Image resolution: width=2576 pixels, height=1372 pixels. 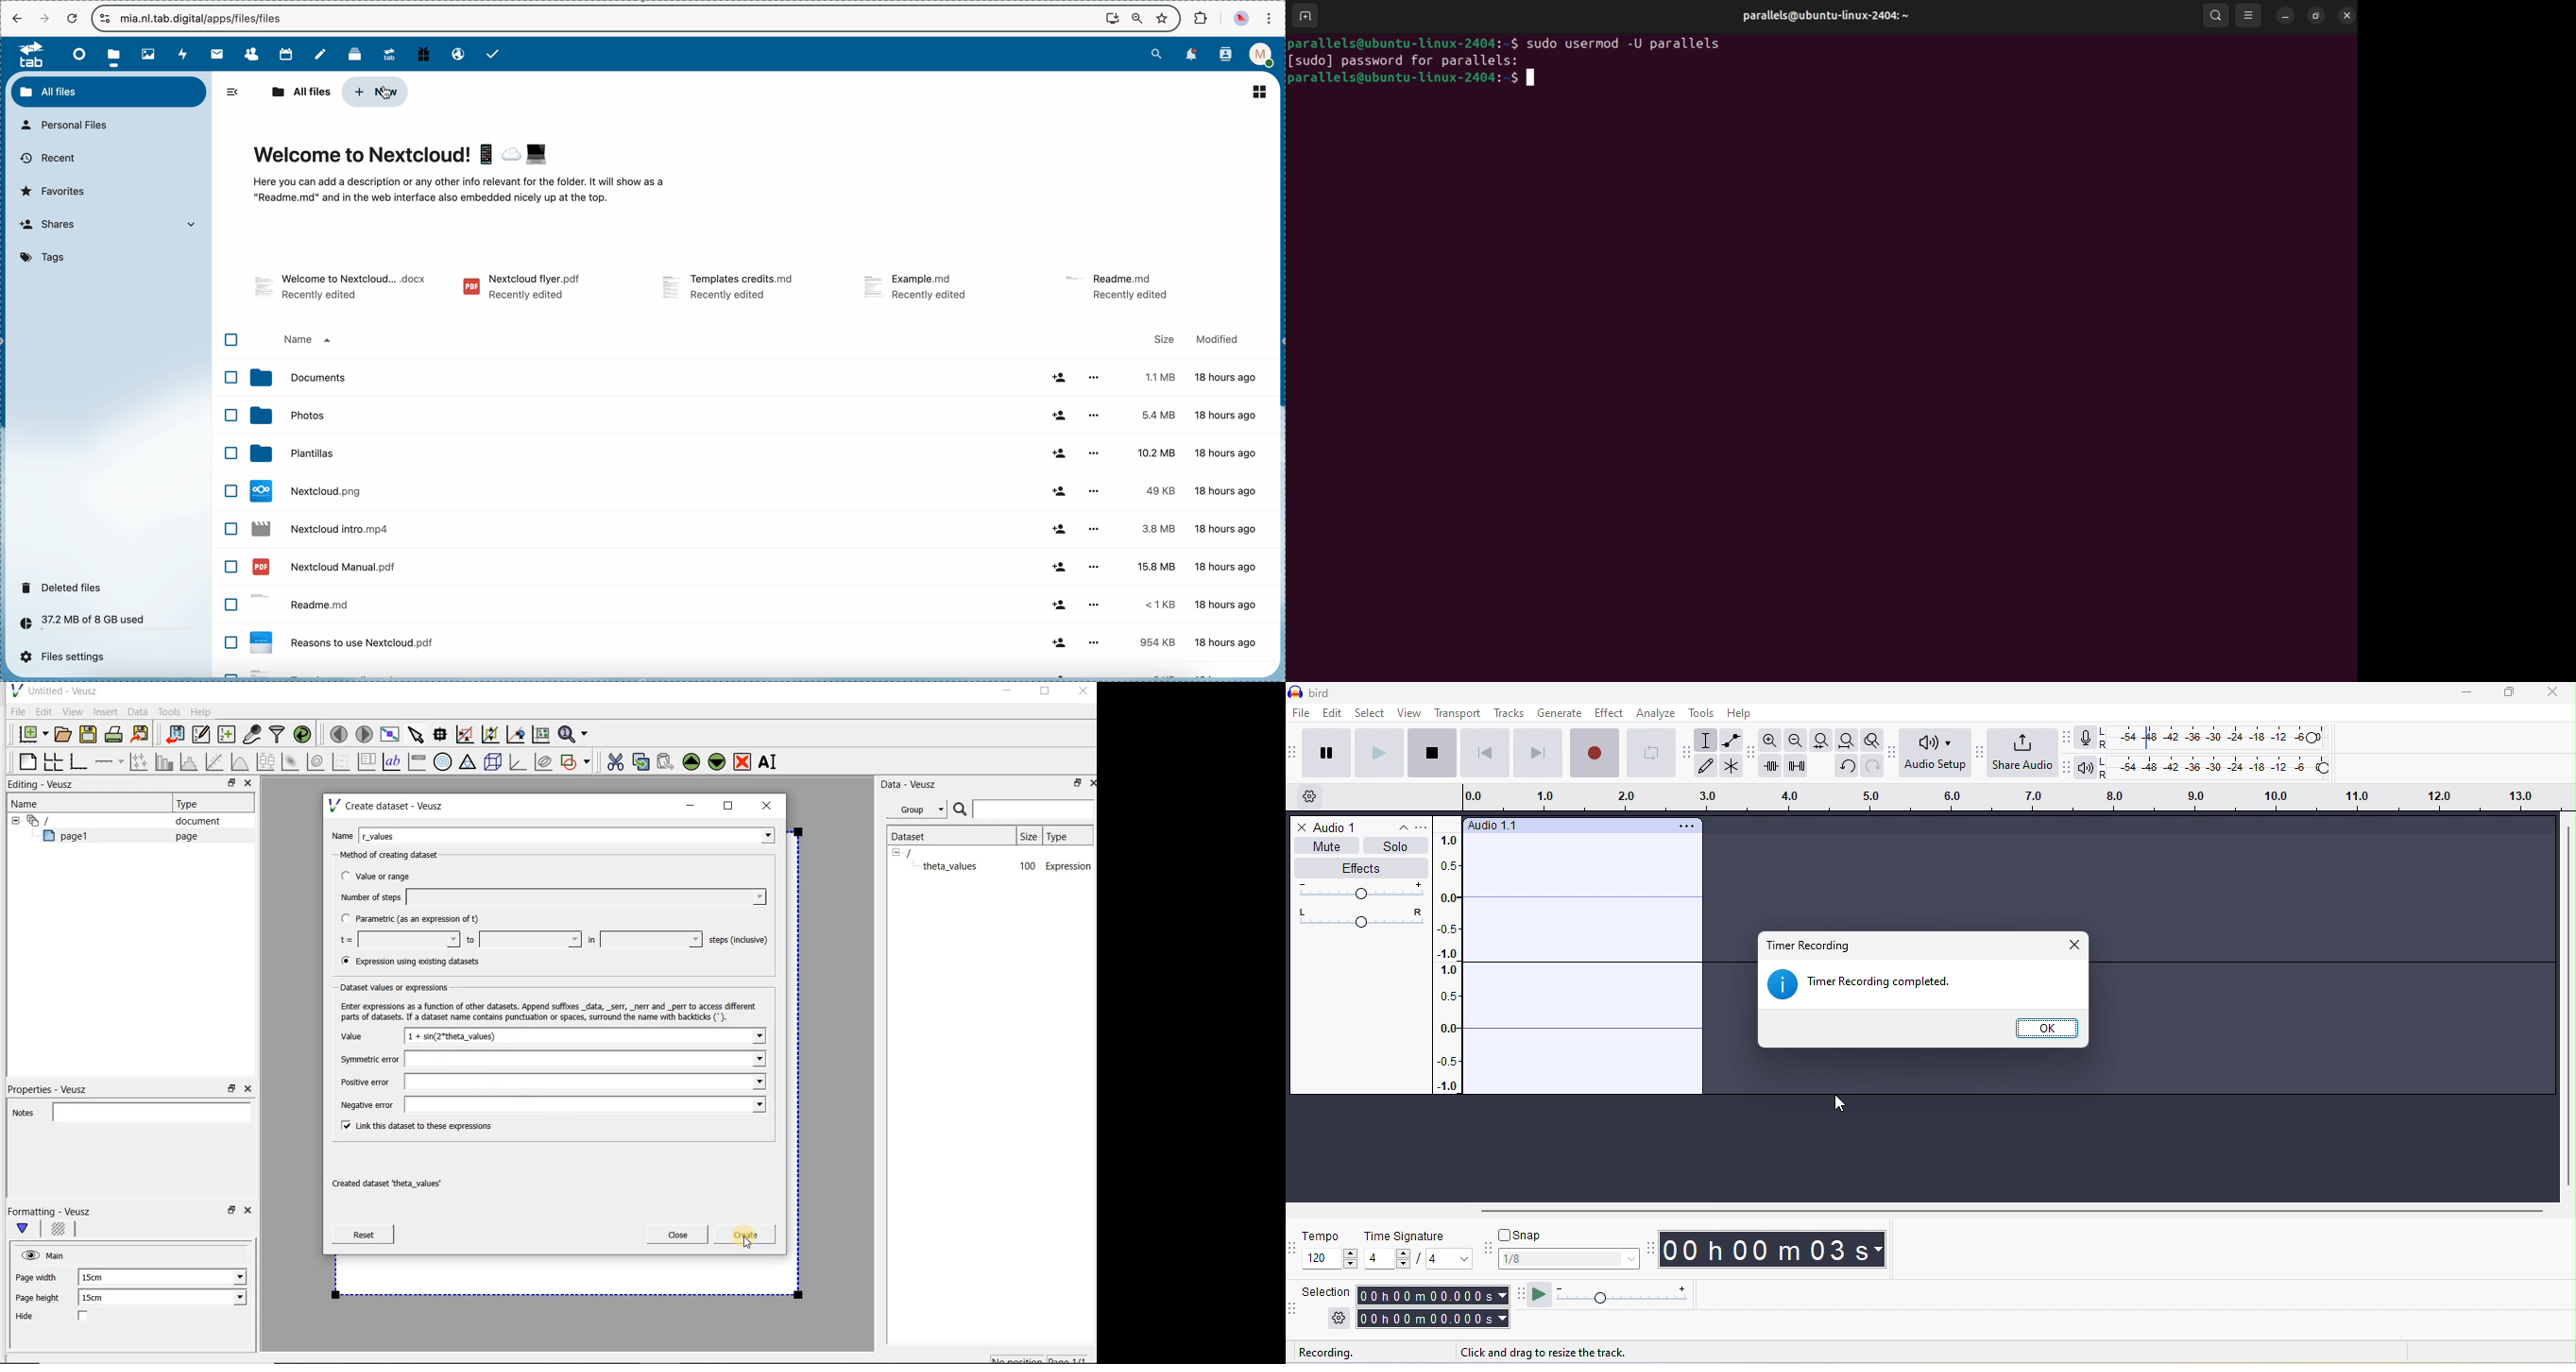 I want to click on Data - Veusz, so click(x=914, y=784).